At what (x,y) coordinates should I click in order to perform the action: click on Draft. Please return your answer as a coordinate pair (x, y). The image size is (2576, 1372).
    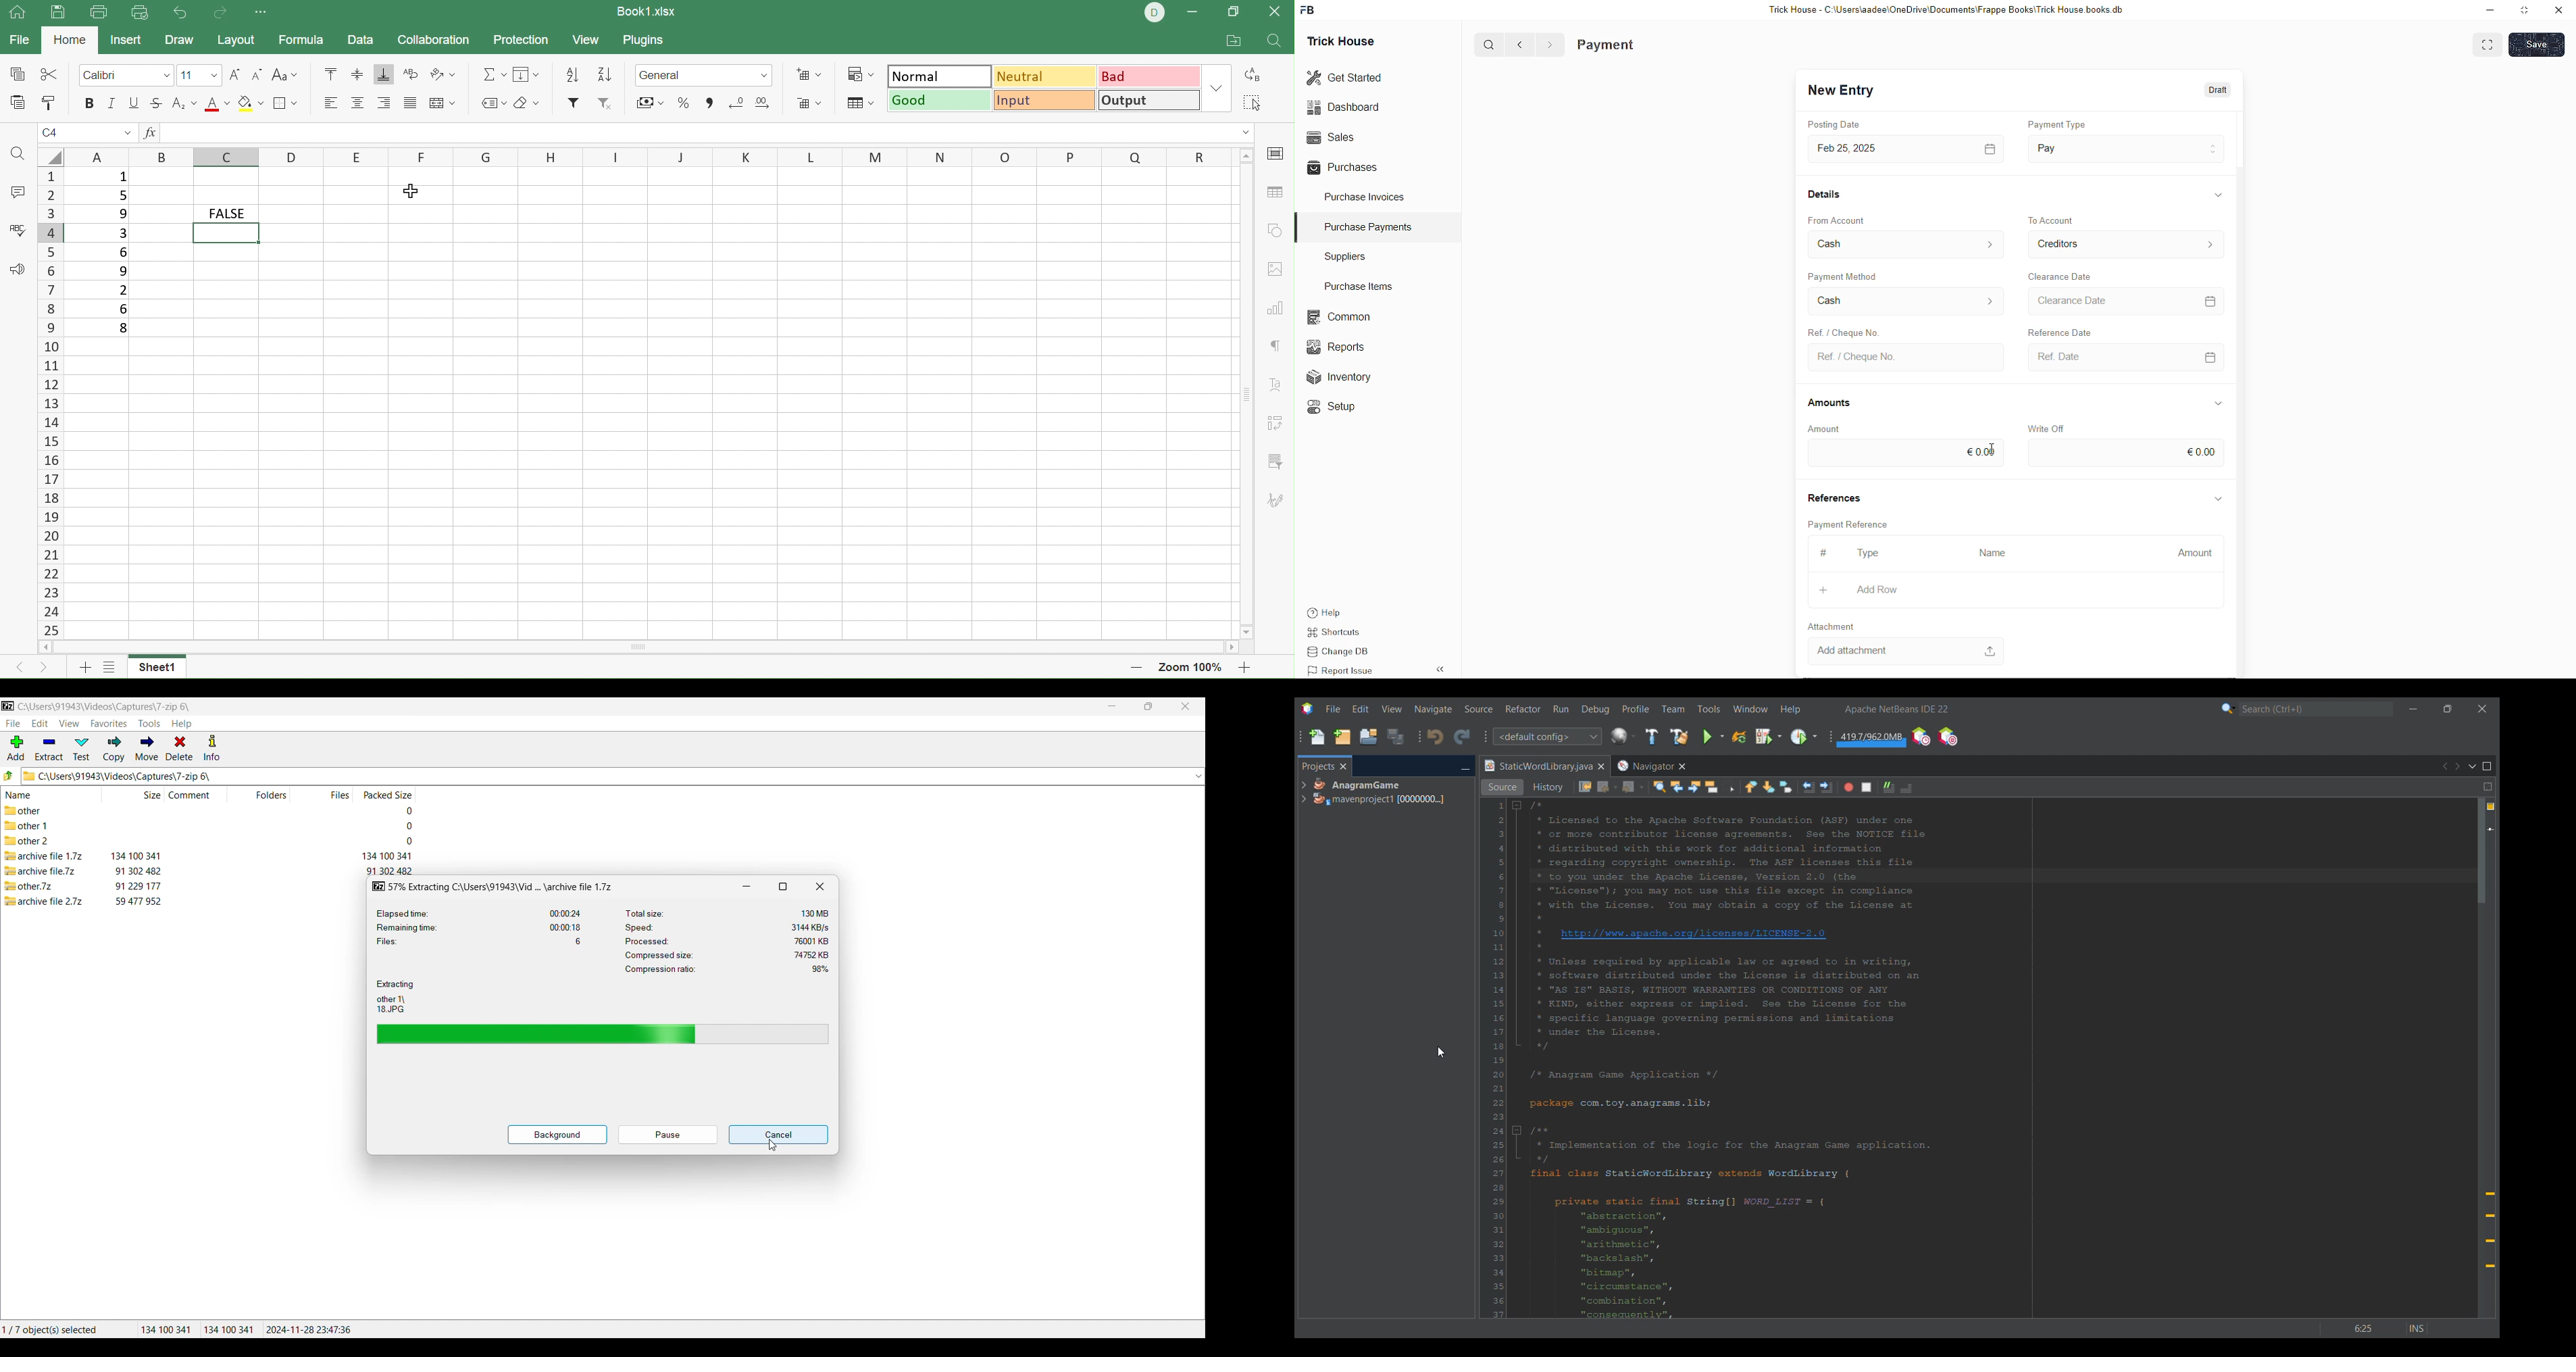
    Looking at the image, I should click on (2219, 91).